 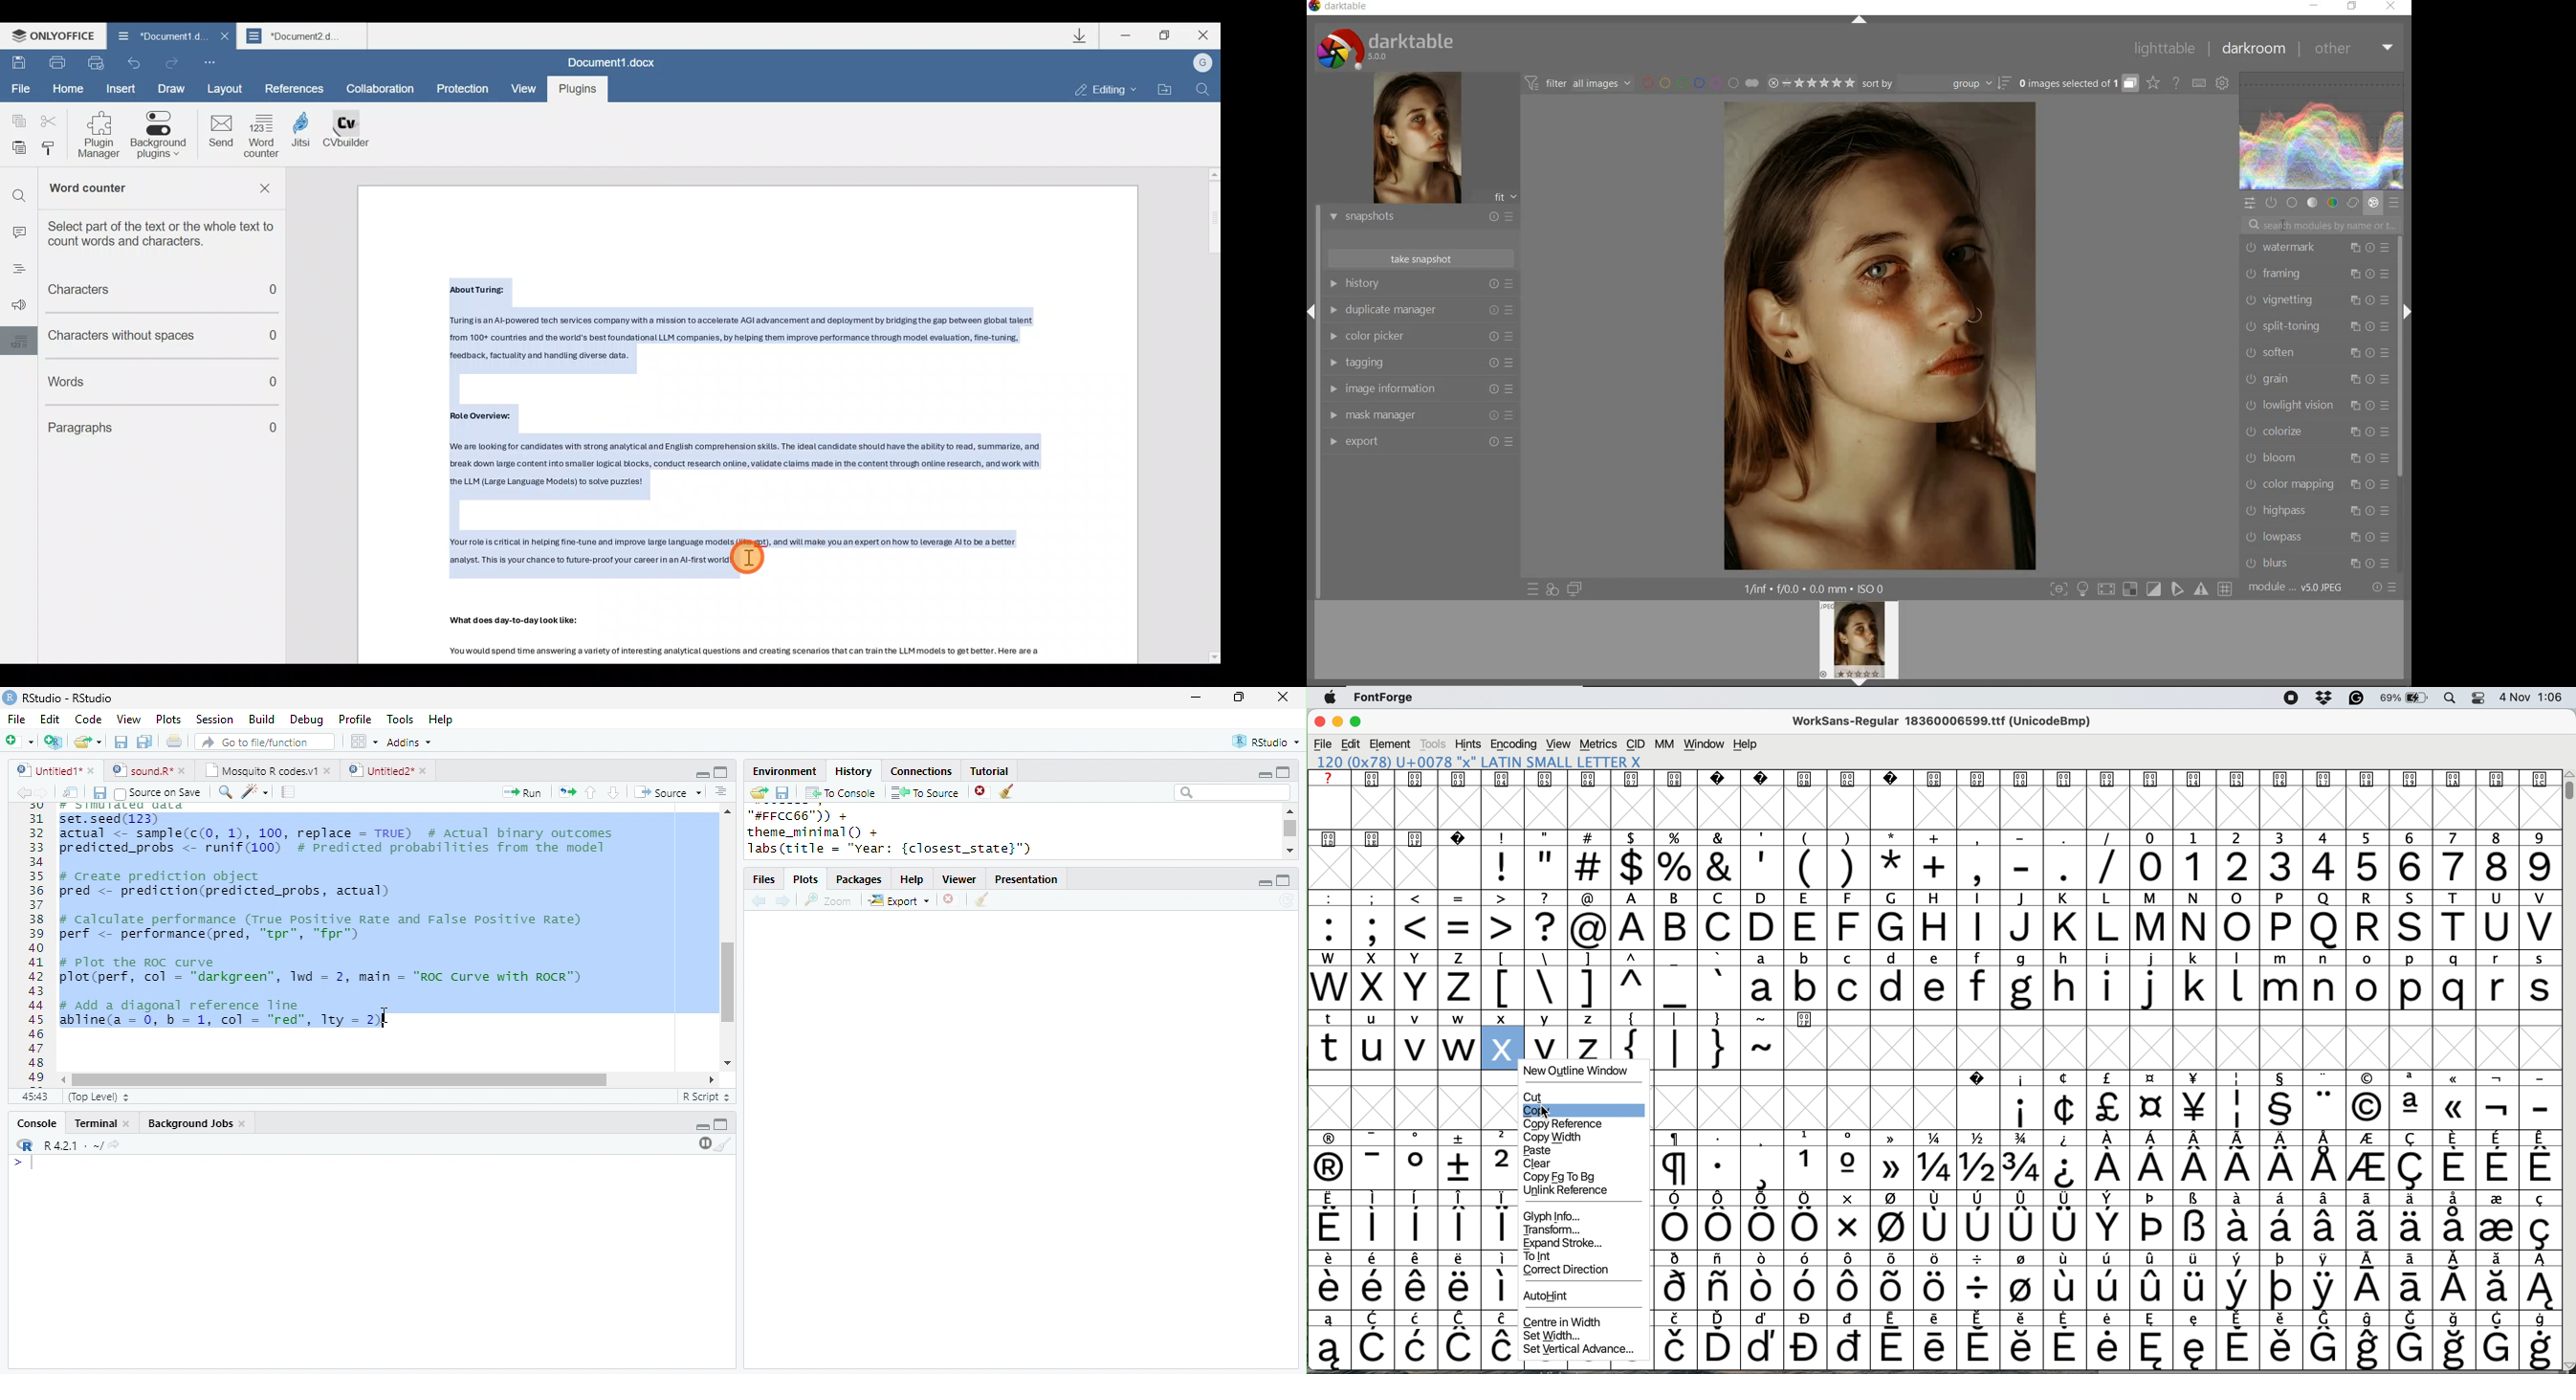 What do you see at coordinates (88, 742) in the screenshot?
I see `open file` at bounding box center [88, 742].